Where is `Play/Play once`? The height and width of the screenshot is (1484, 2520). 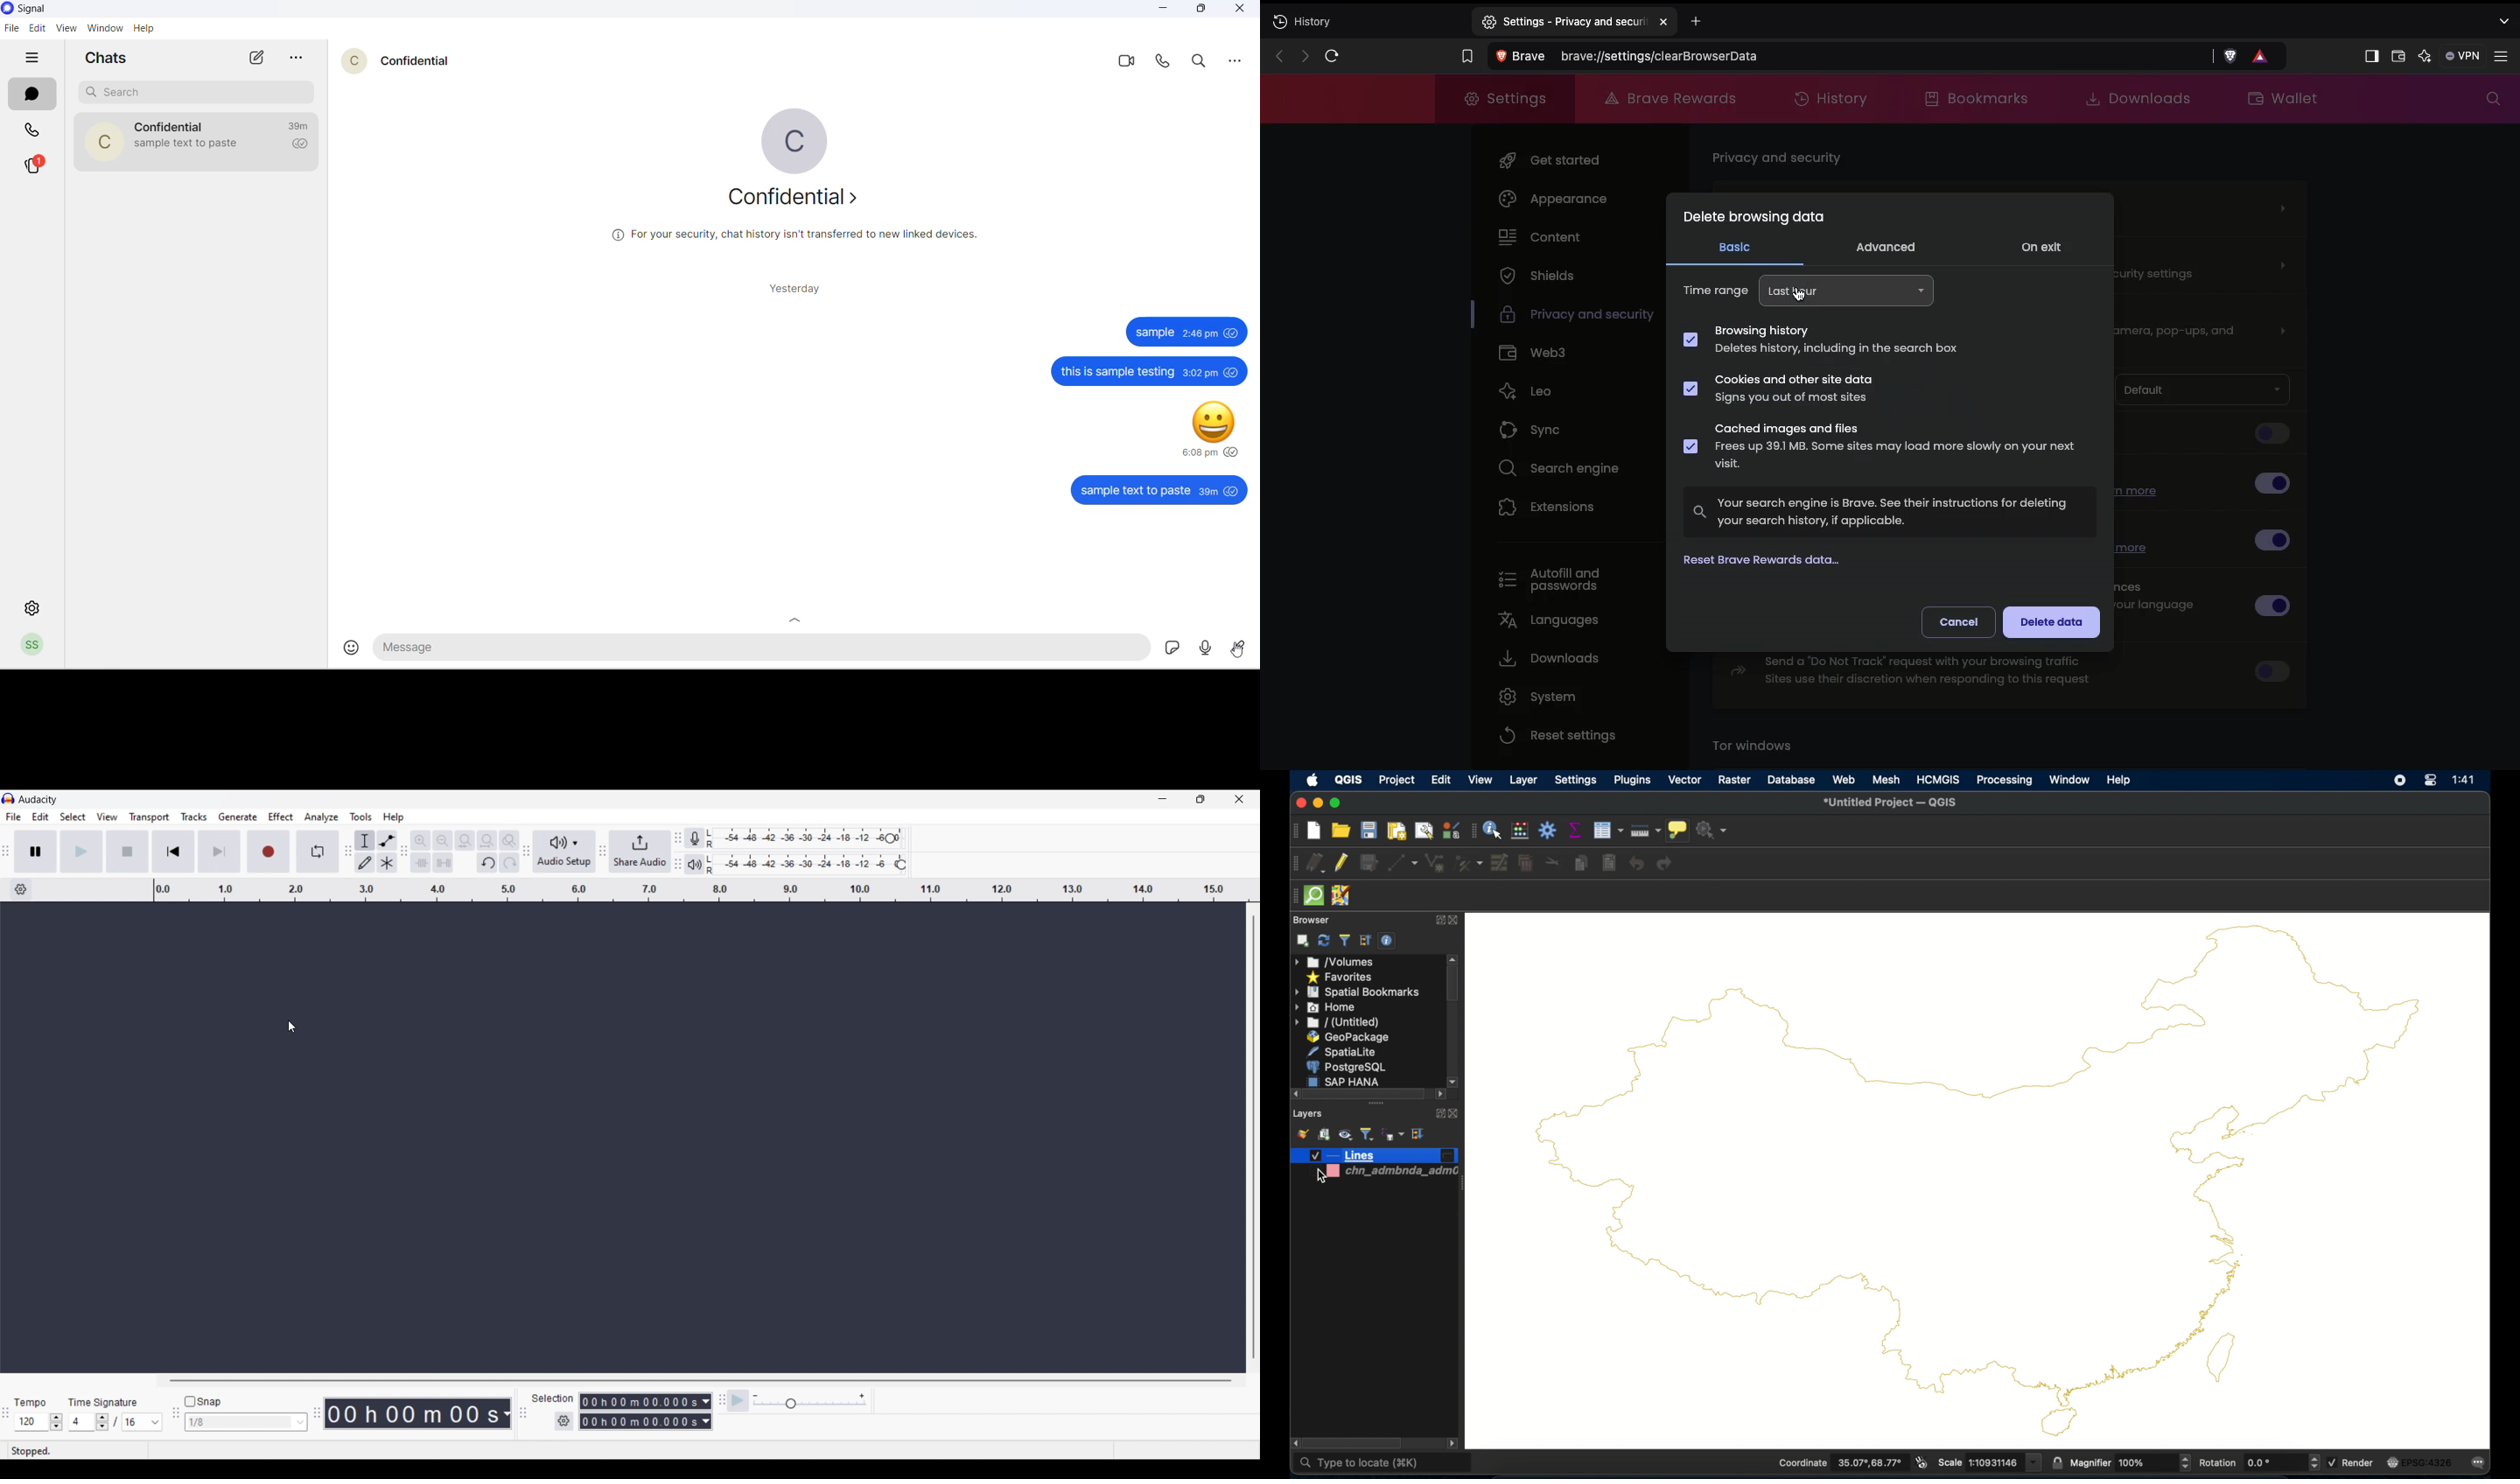
Play/Play once is located at coordinates (81, 851).